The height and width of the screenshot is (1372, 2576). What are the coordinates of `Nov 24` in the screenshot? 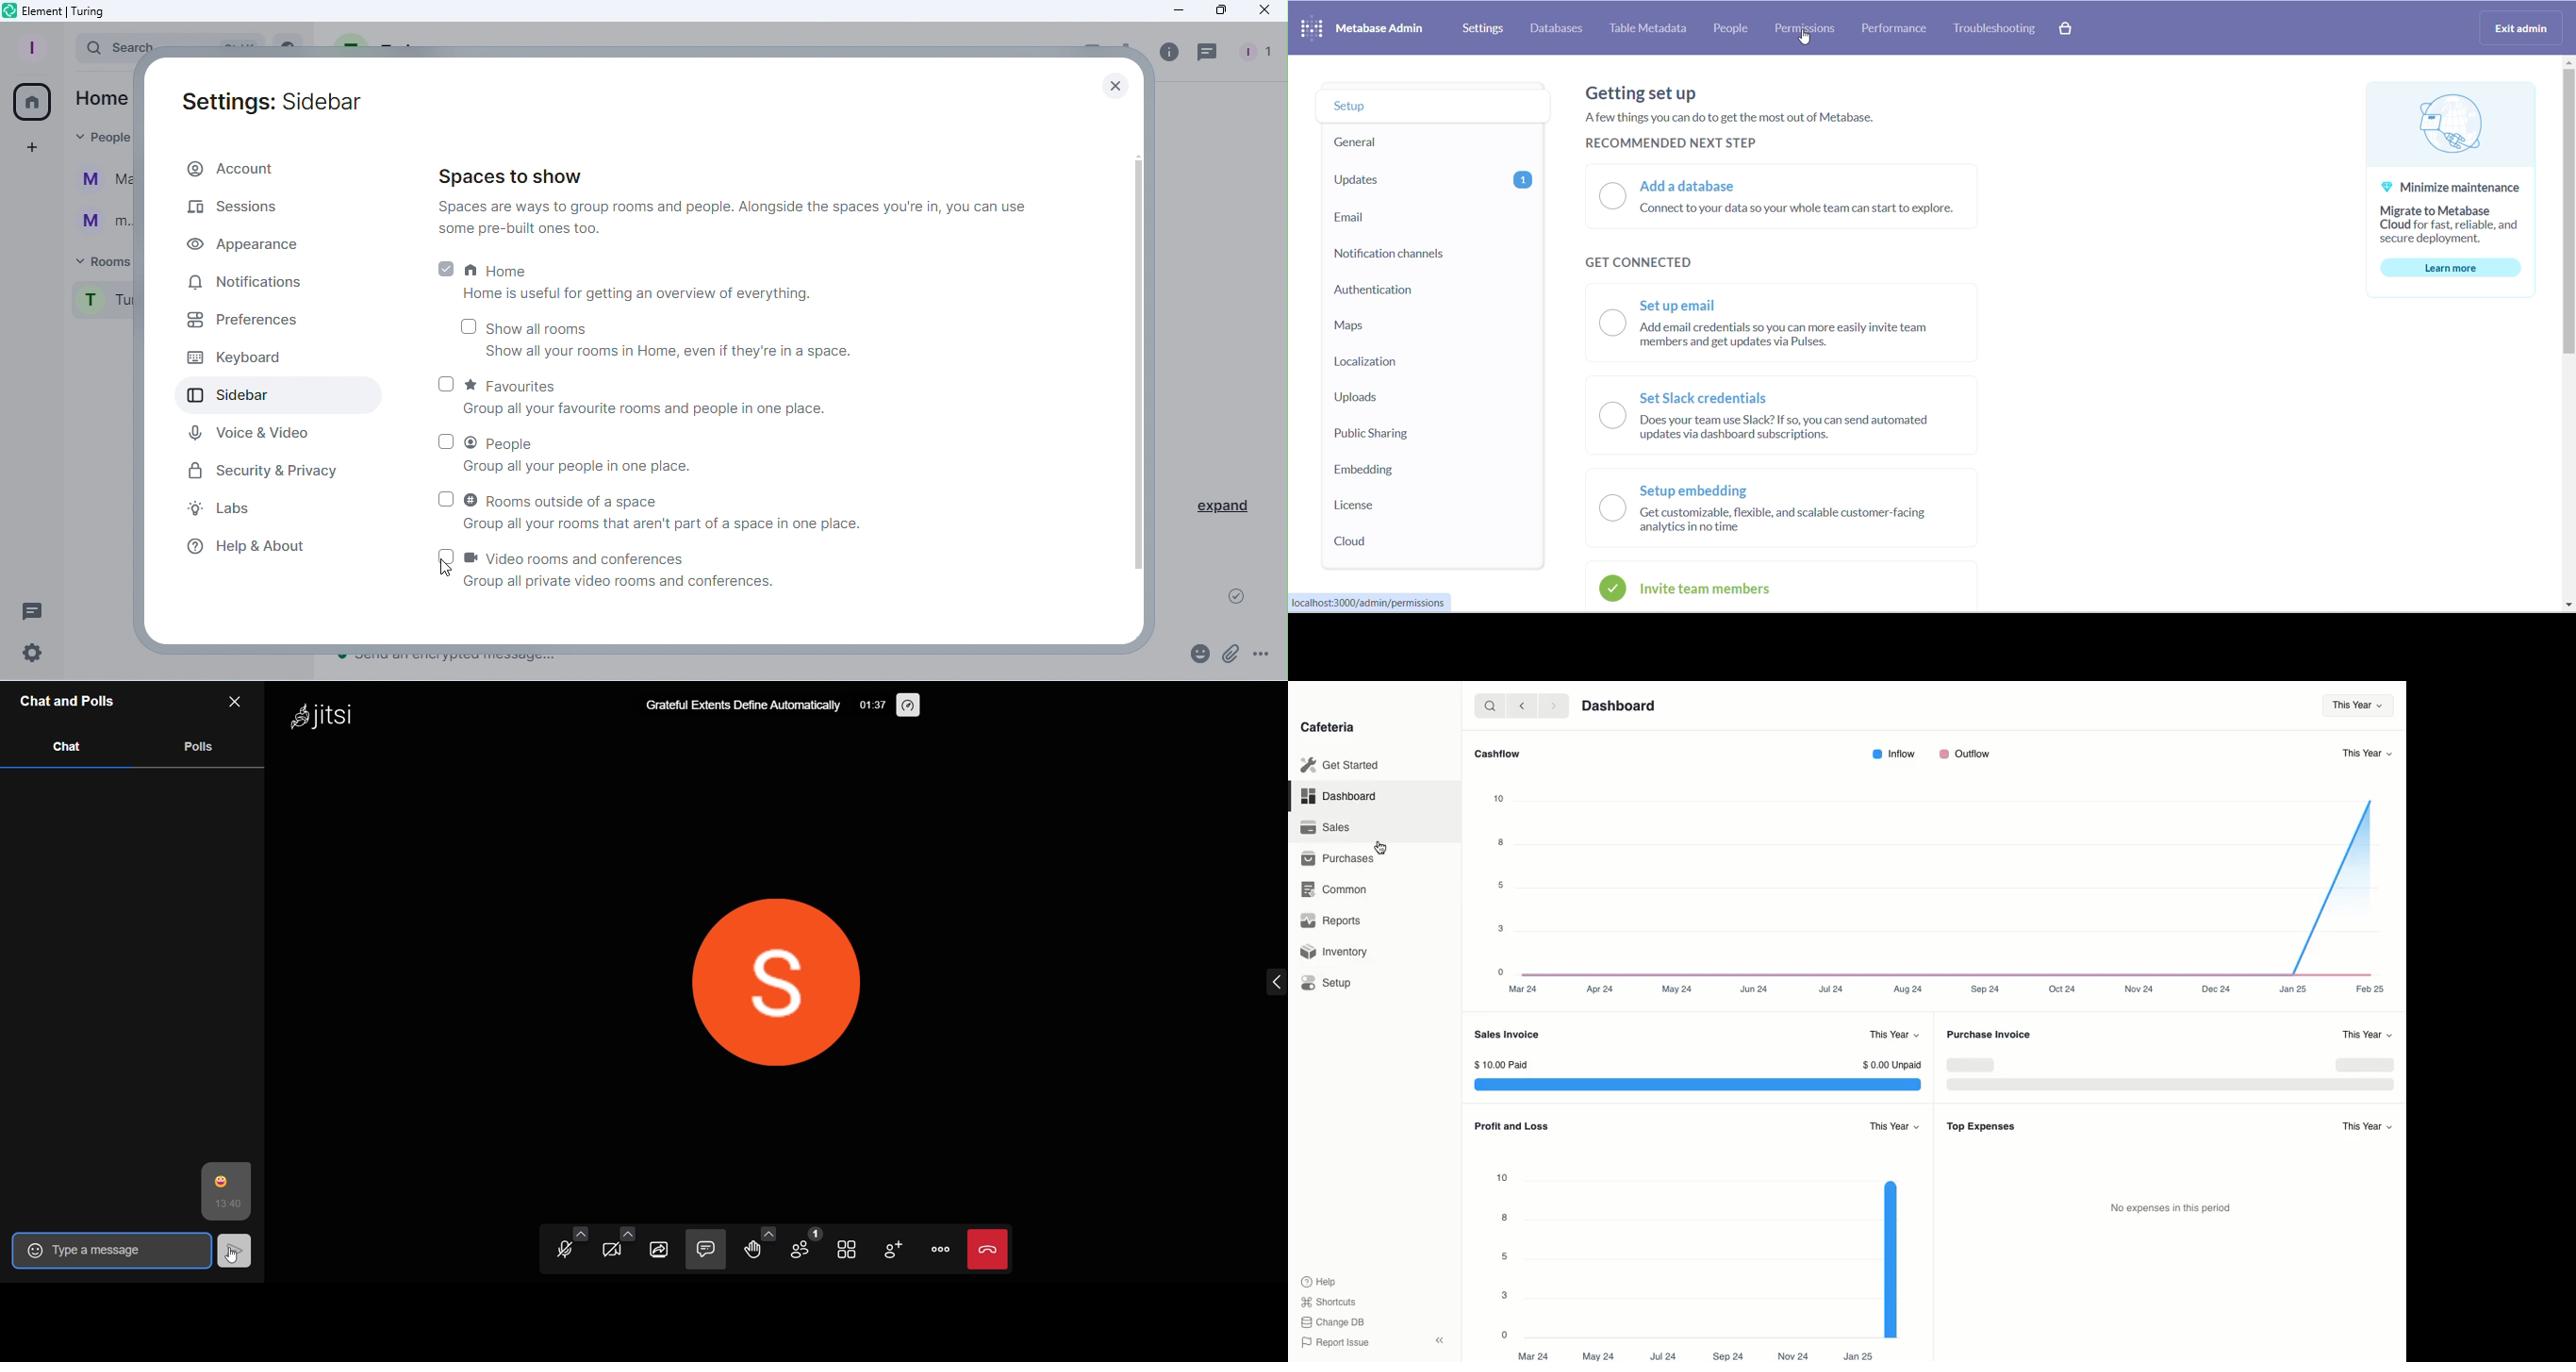 It's located at (1792, 1356).